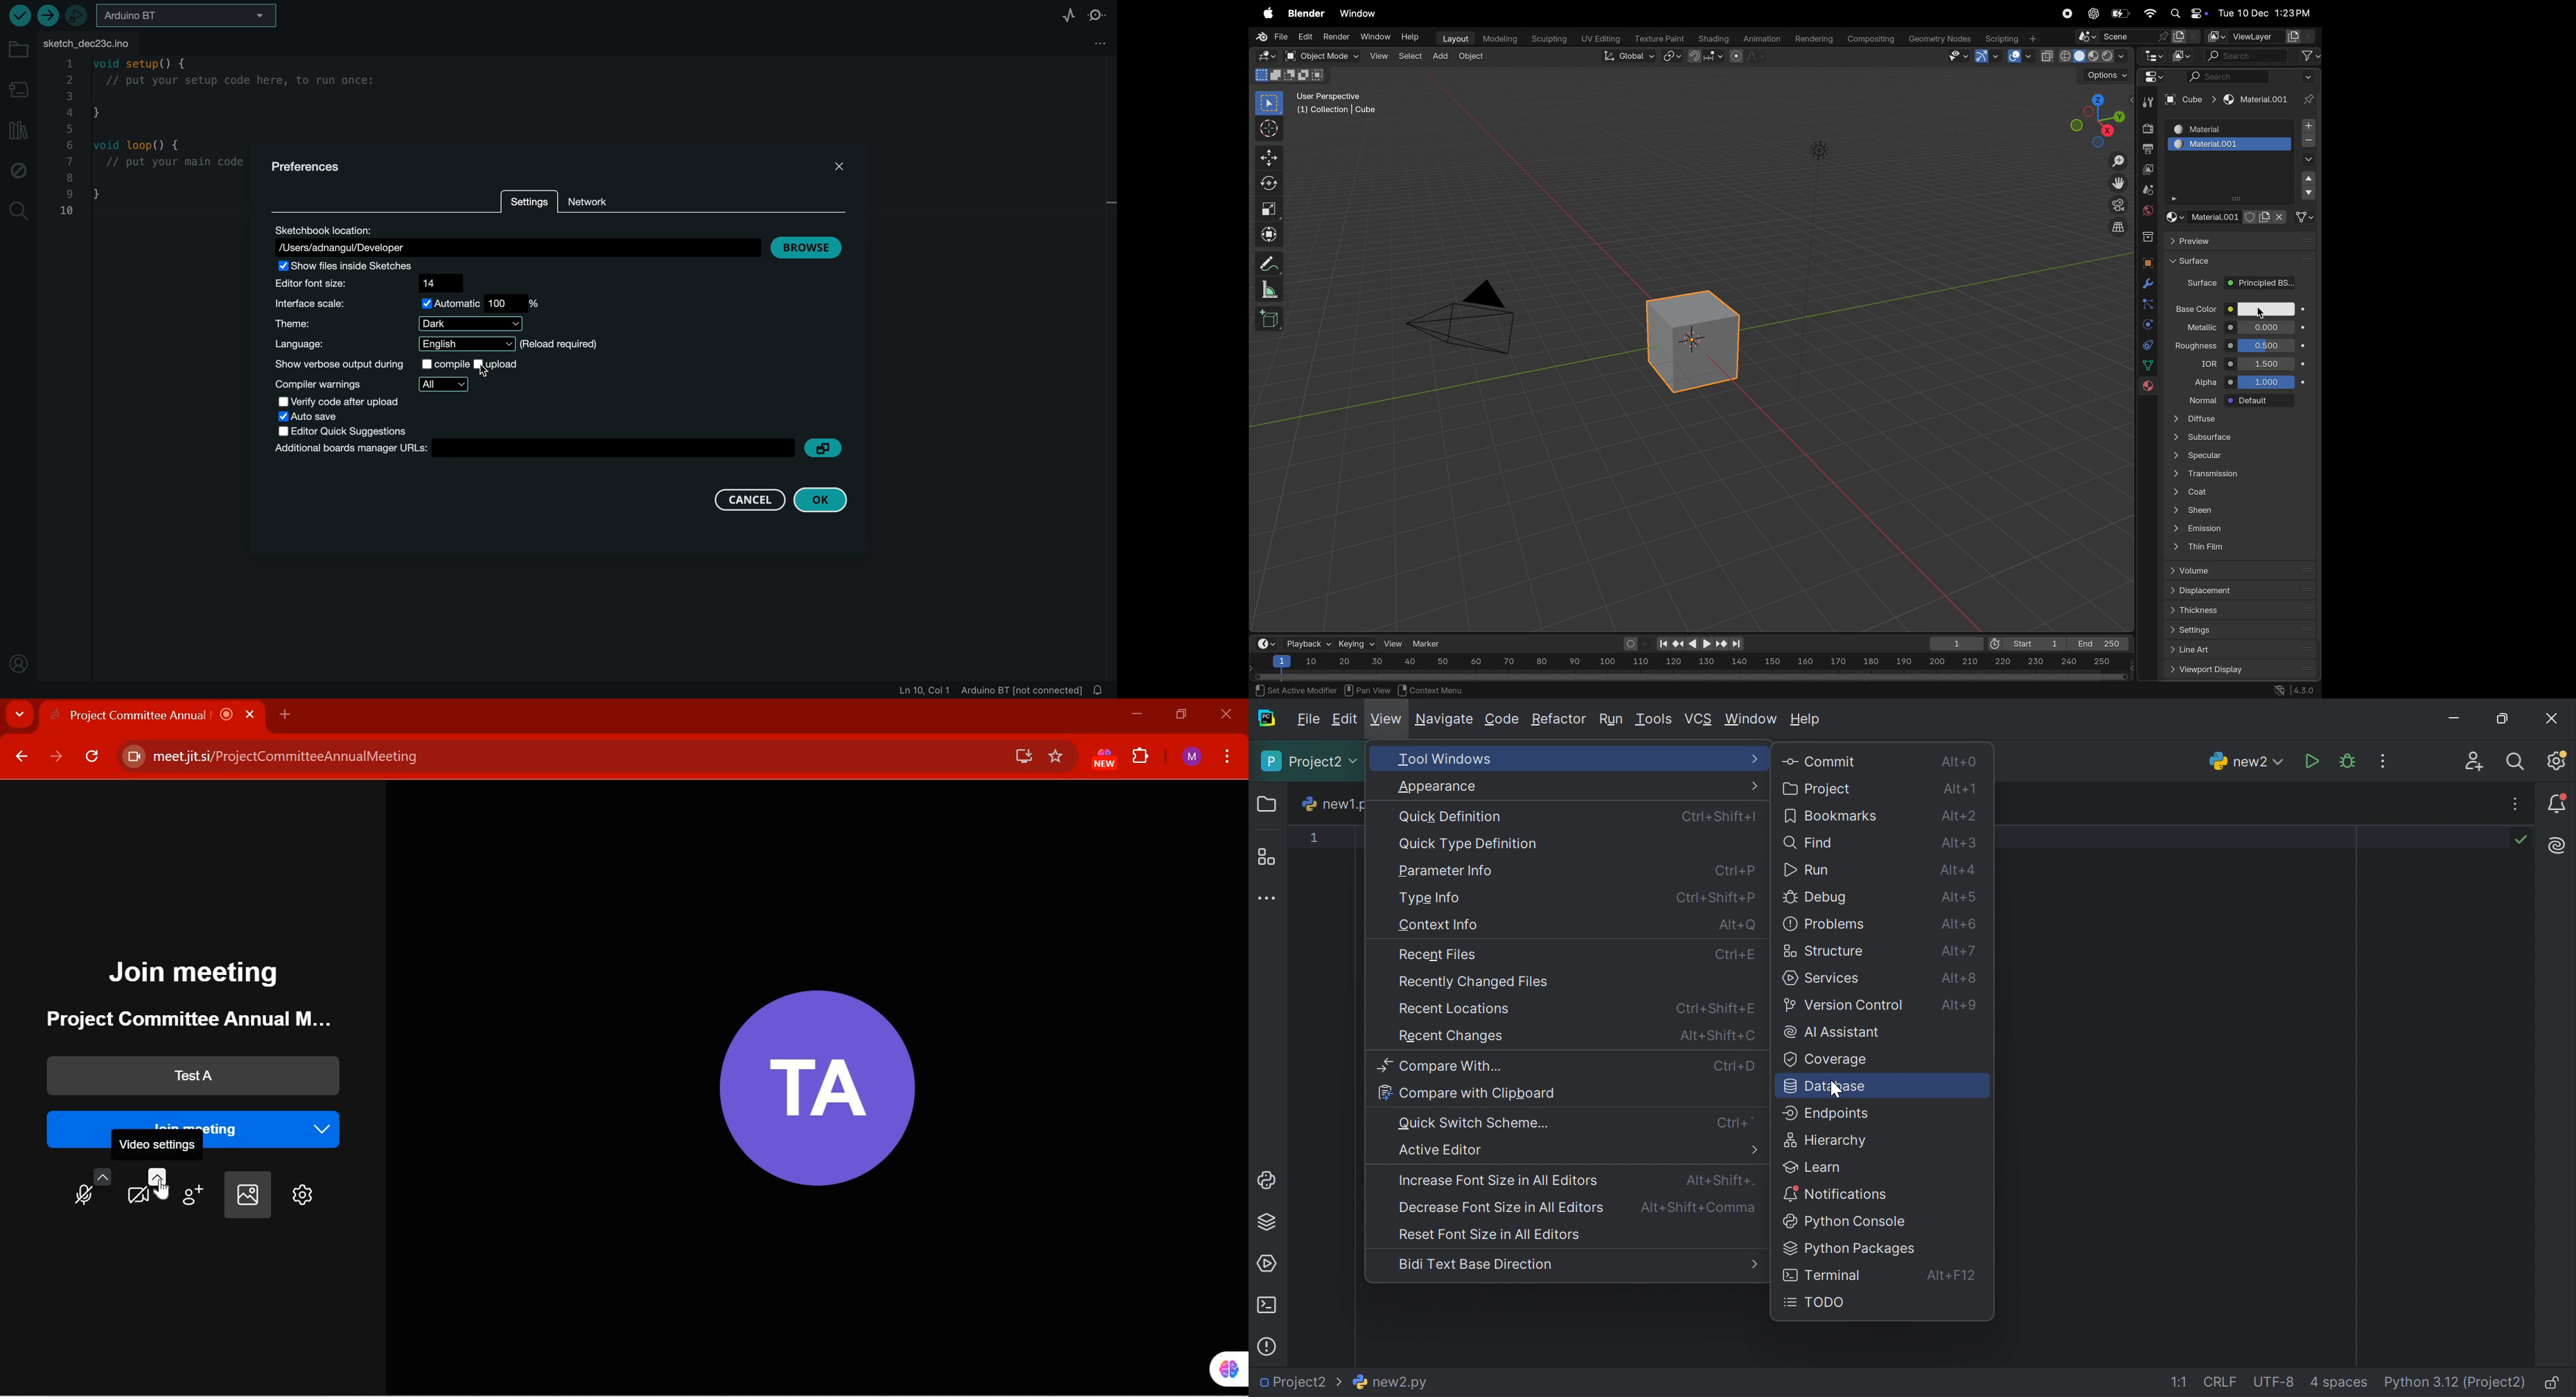  I want to click on ADD NEW TAB, so click(285, 713).